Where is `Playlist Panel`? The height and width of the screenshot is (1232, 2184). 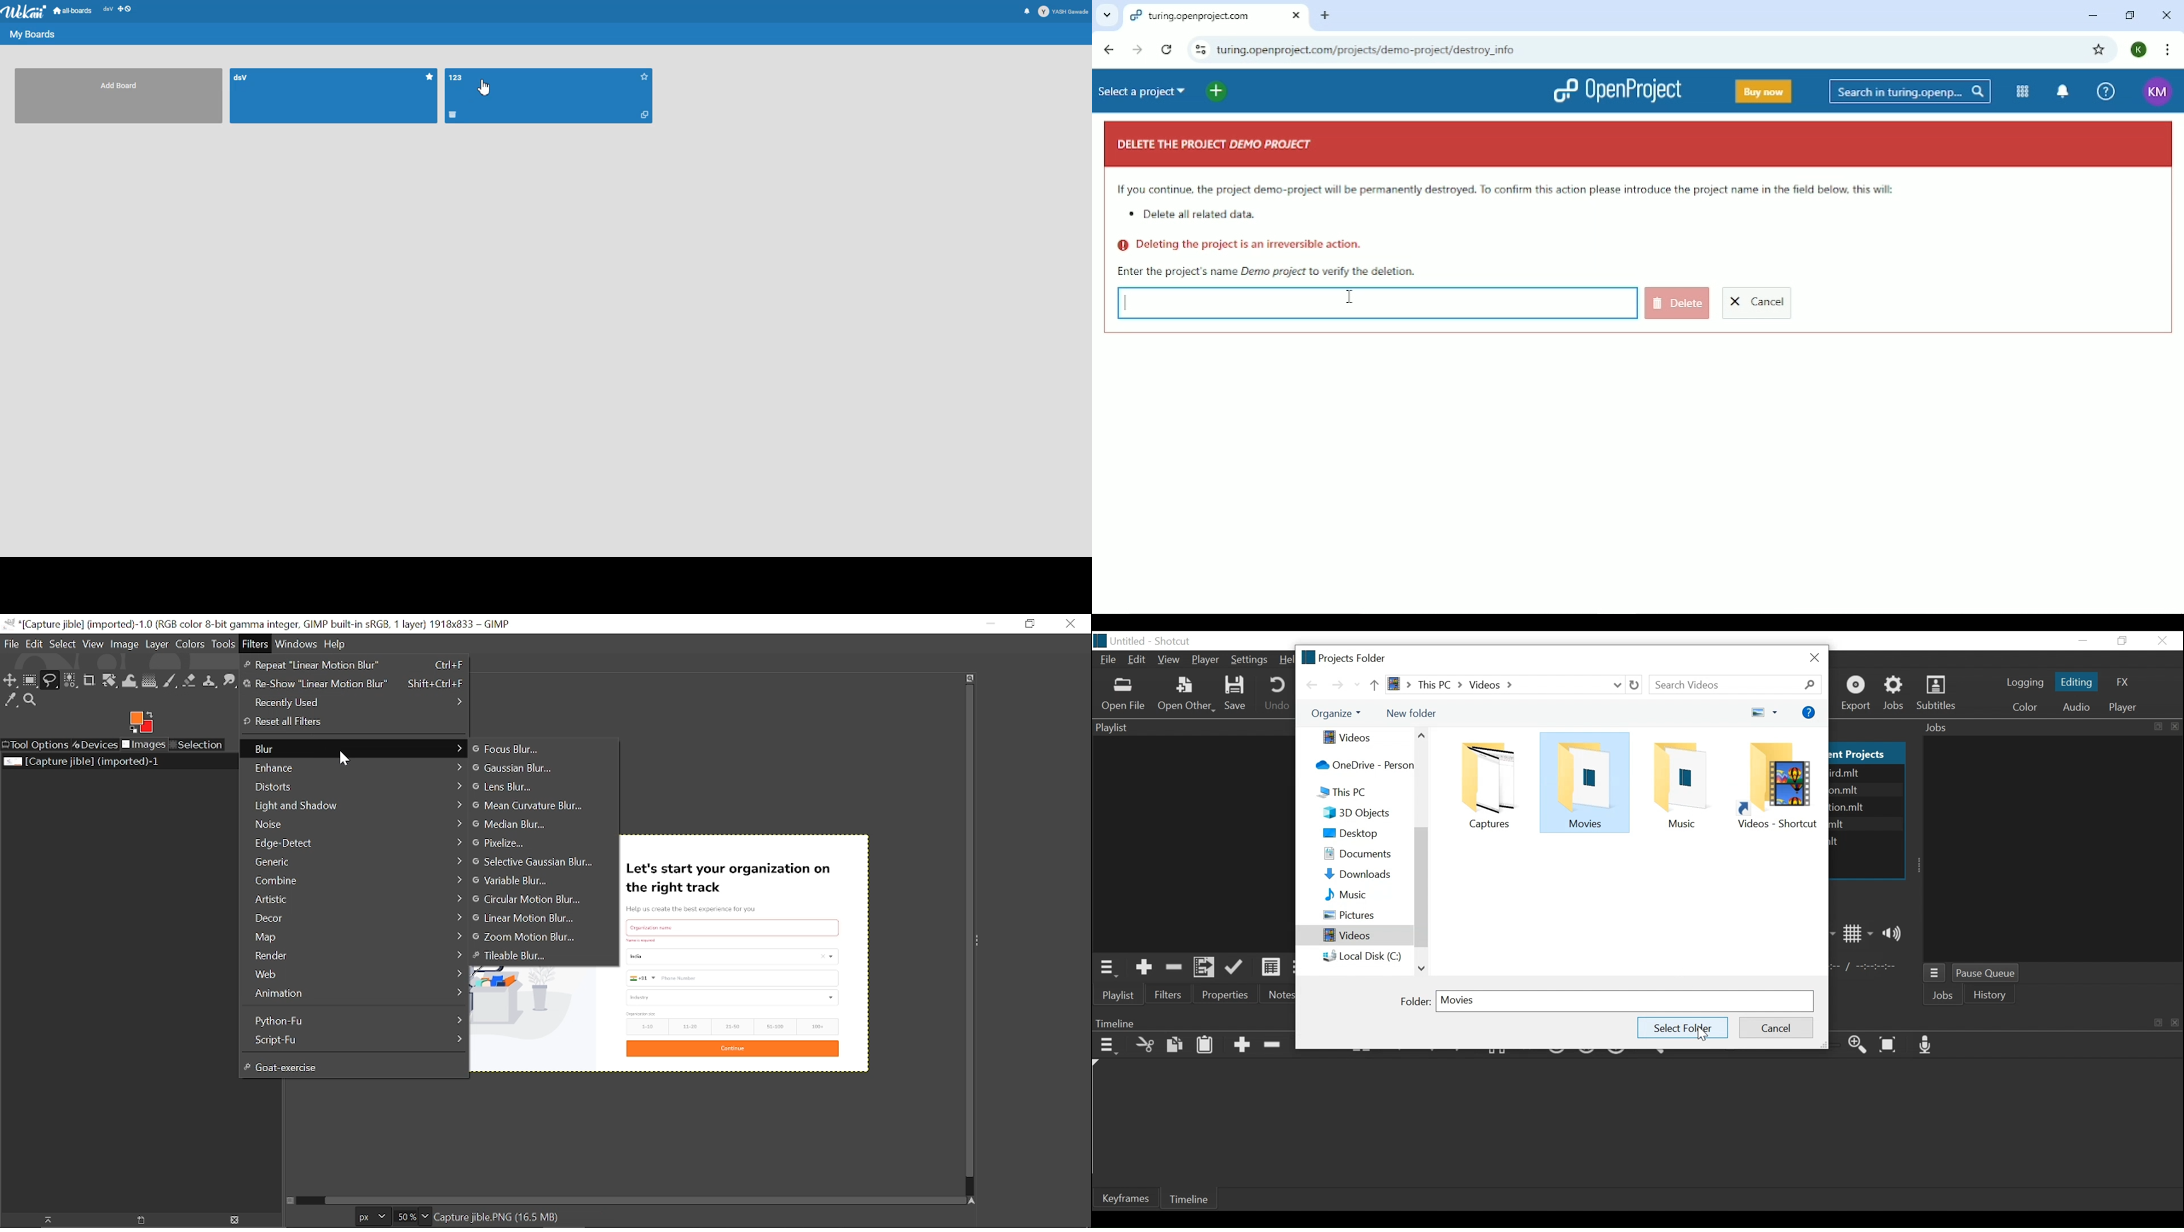
Playlist Panel is located at coordinates (1193, 727).